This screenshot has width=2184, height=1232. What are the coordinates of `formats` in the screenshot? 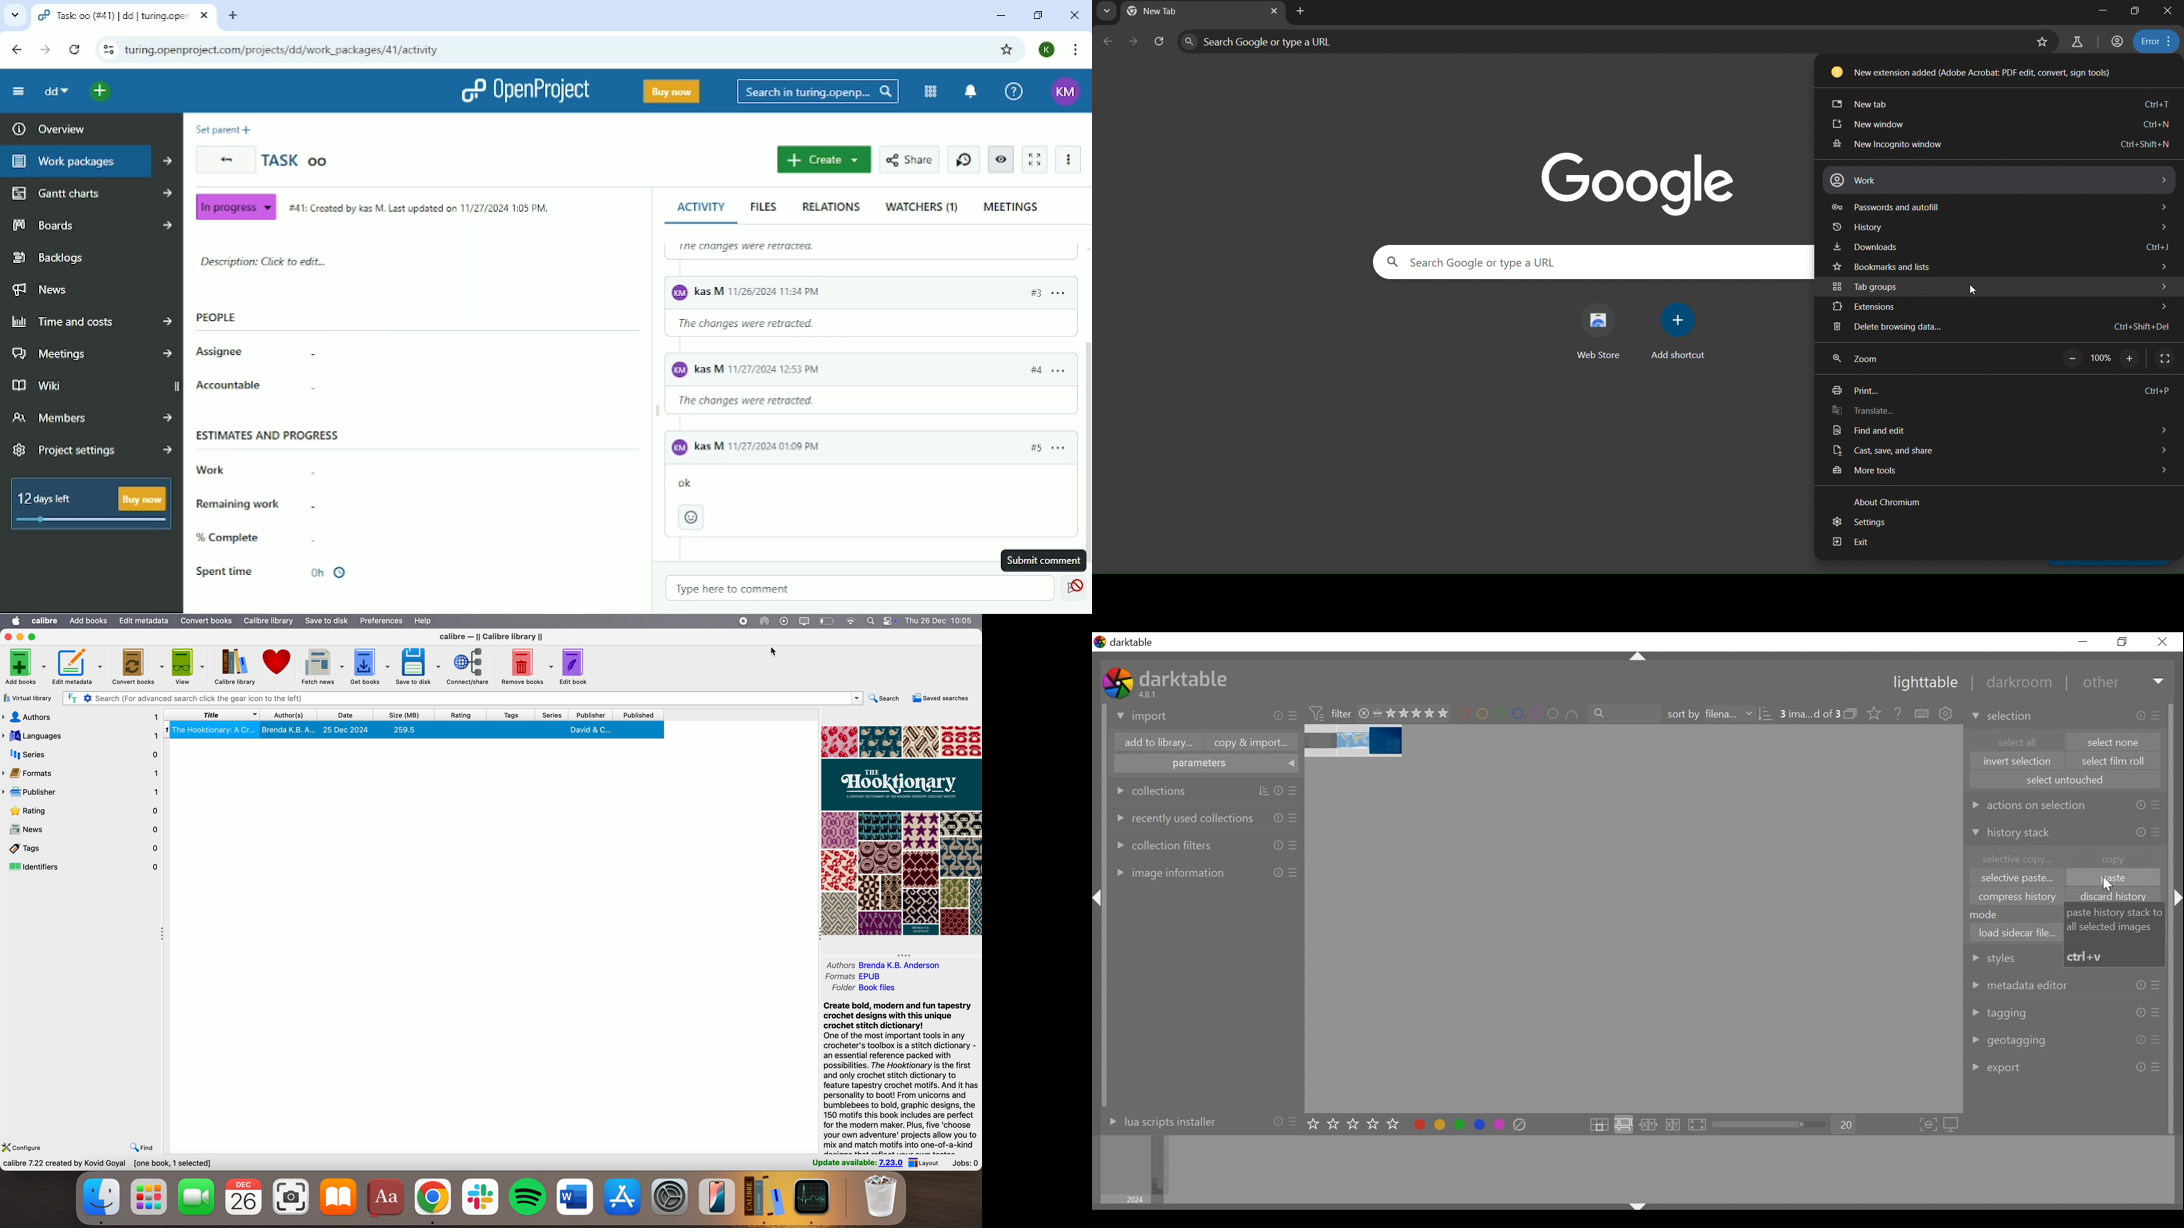 It's located at (82, 773).